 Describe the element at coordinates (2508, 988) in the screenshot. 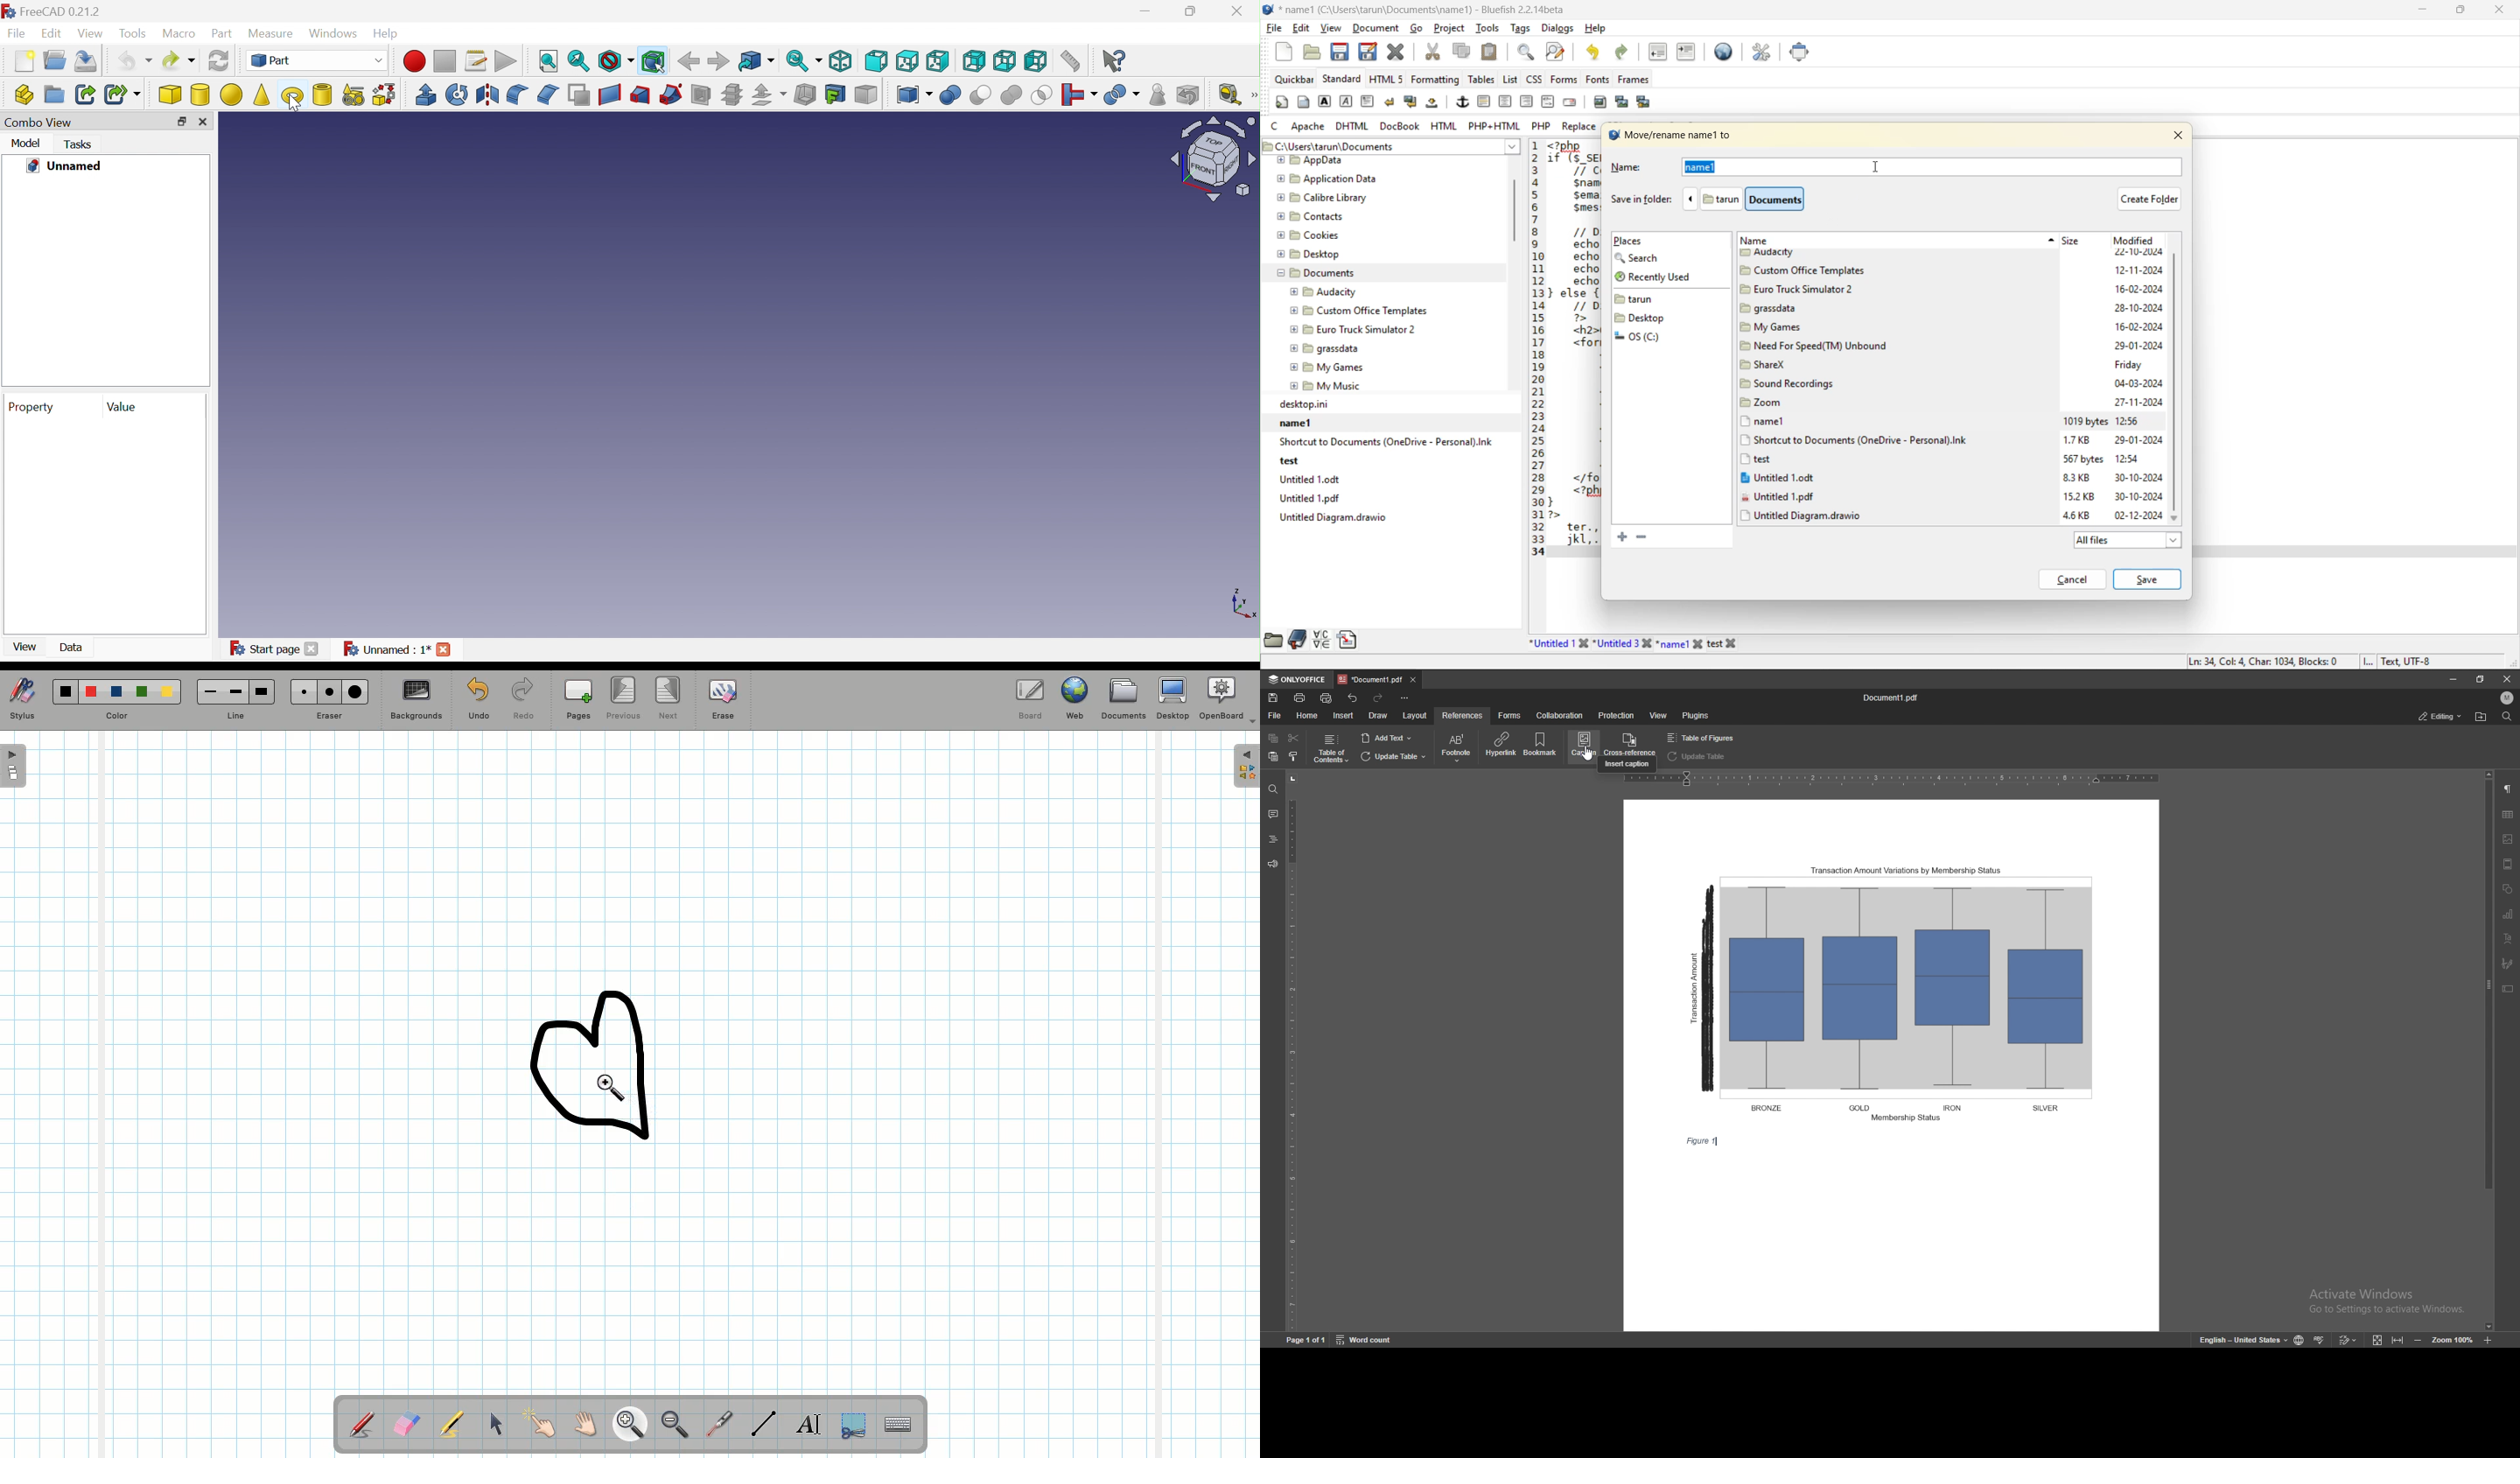

I see `text box` at that location.